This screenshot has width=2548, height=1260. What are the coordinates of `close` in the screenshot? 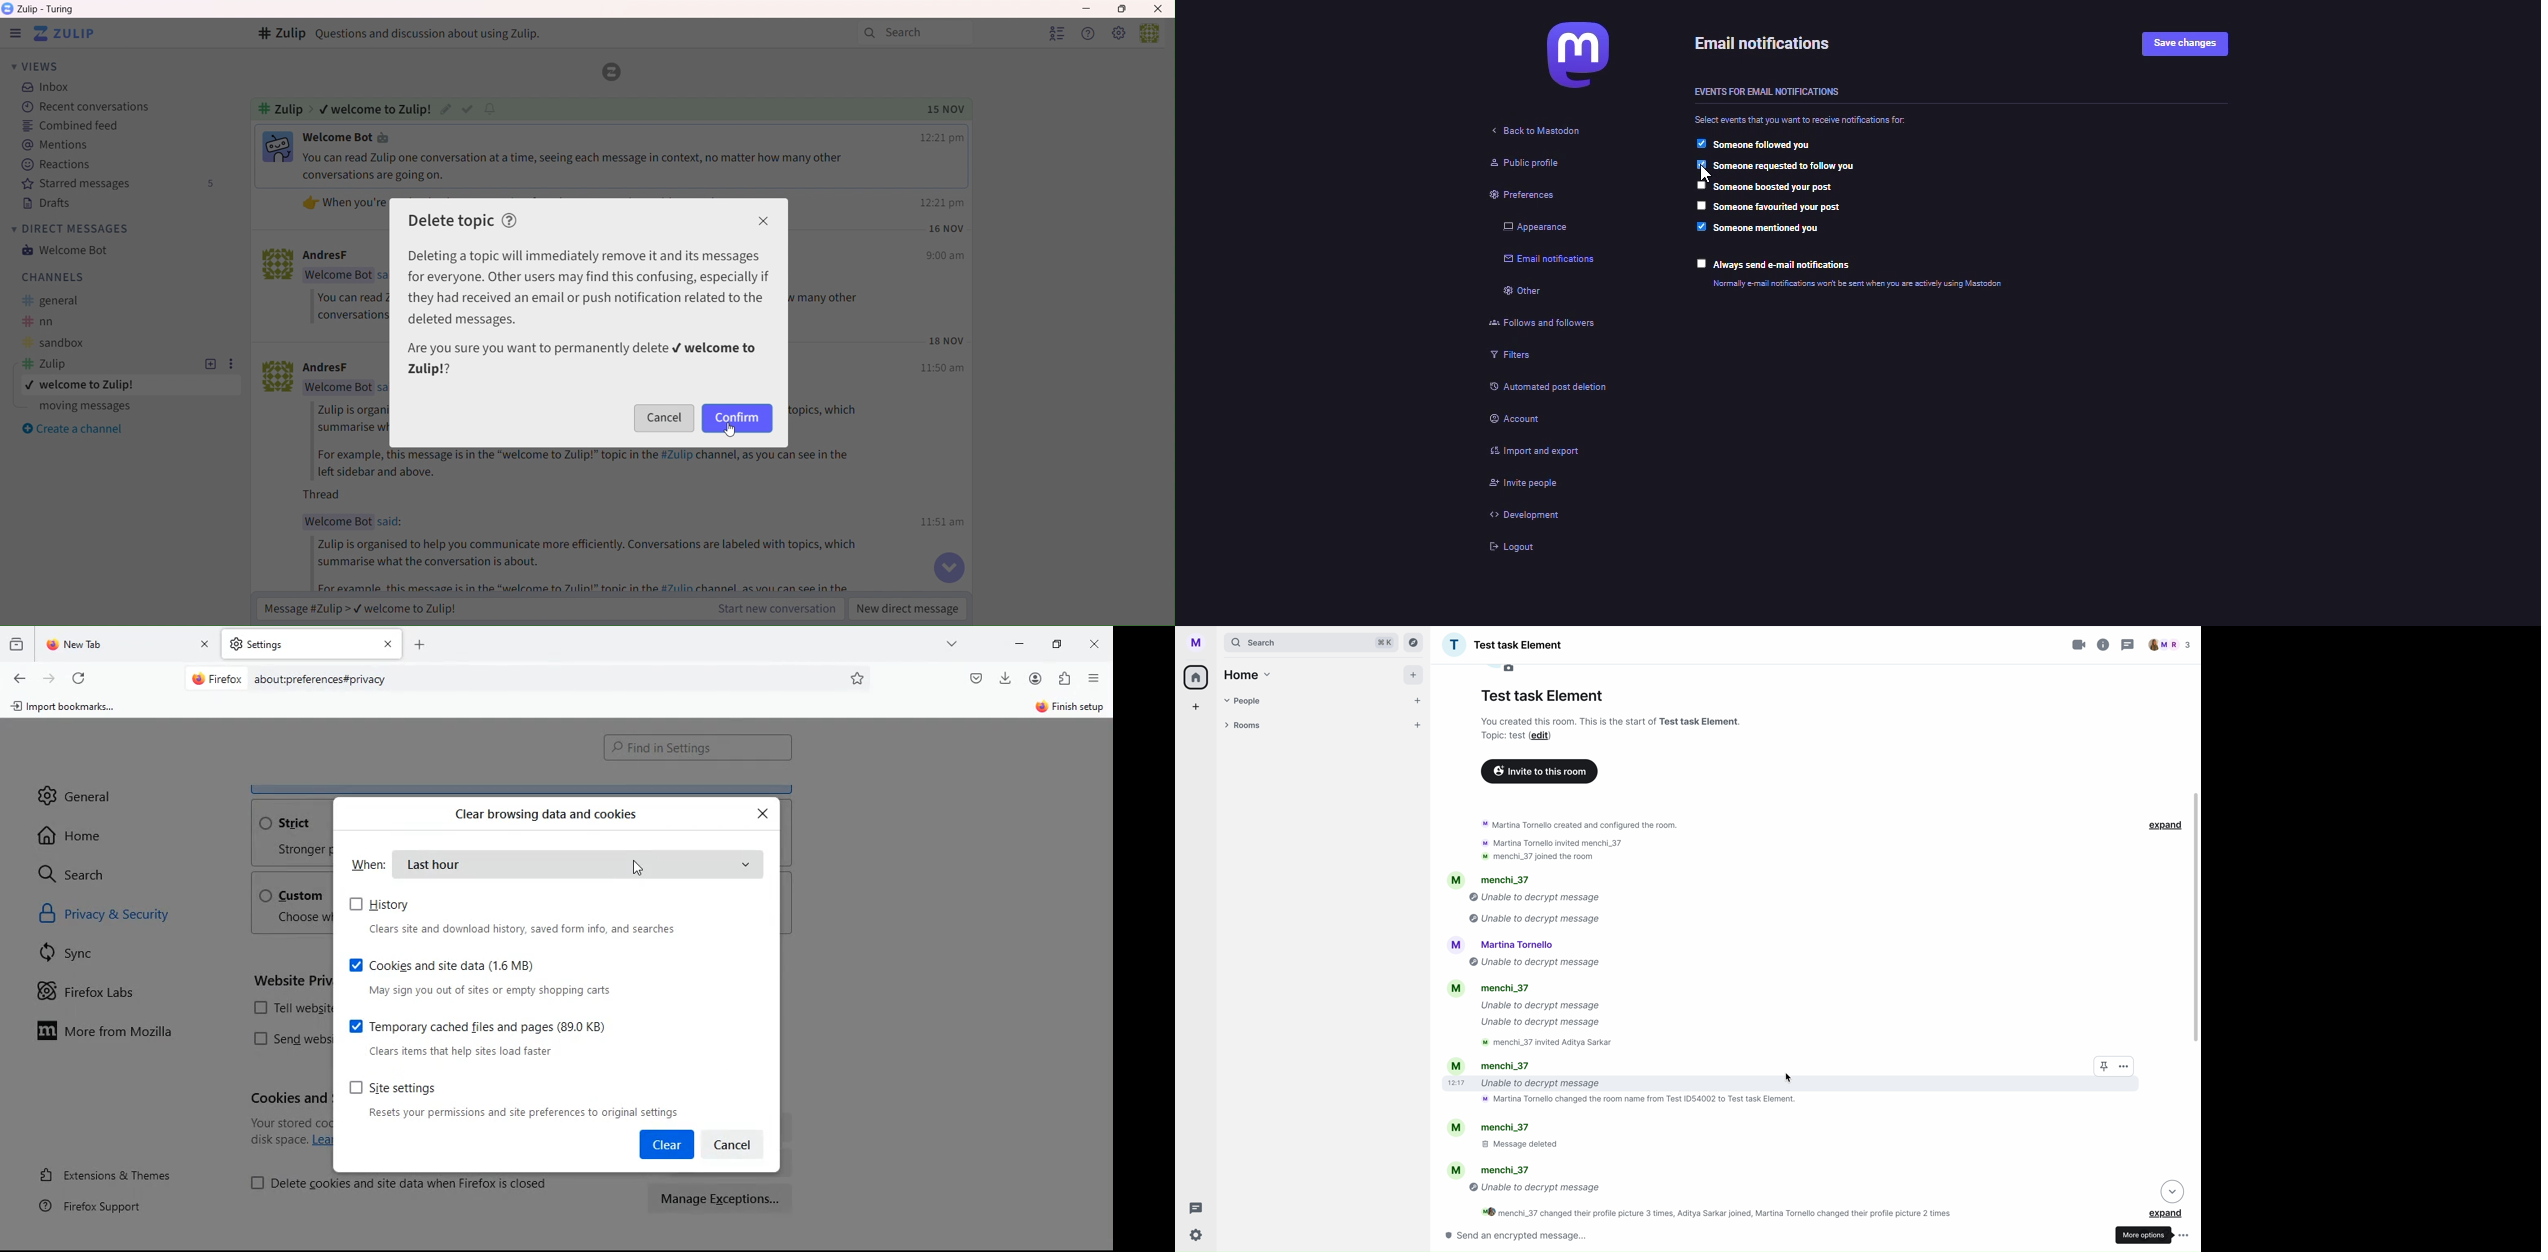 It's located at (765, 813).